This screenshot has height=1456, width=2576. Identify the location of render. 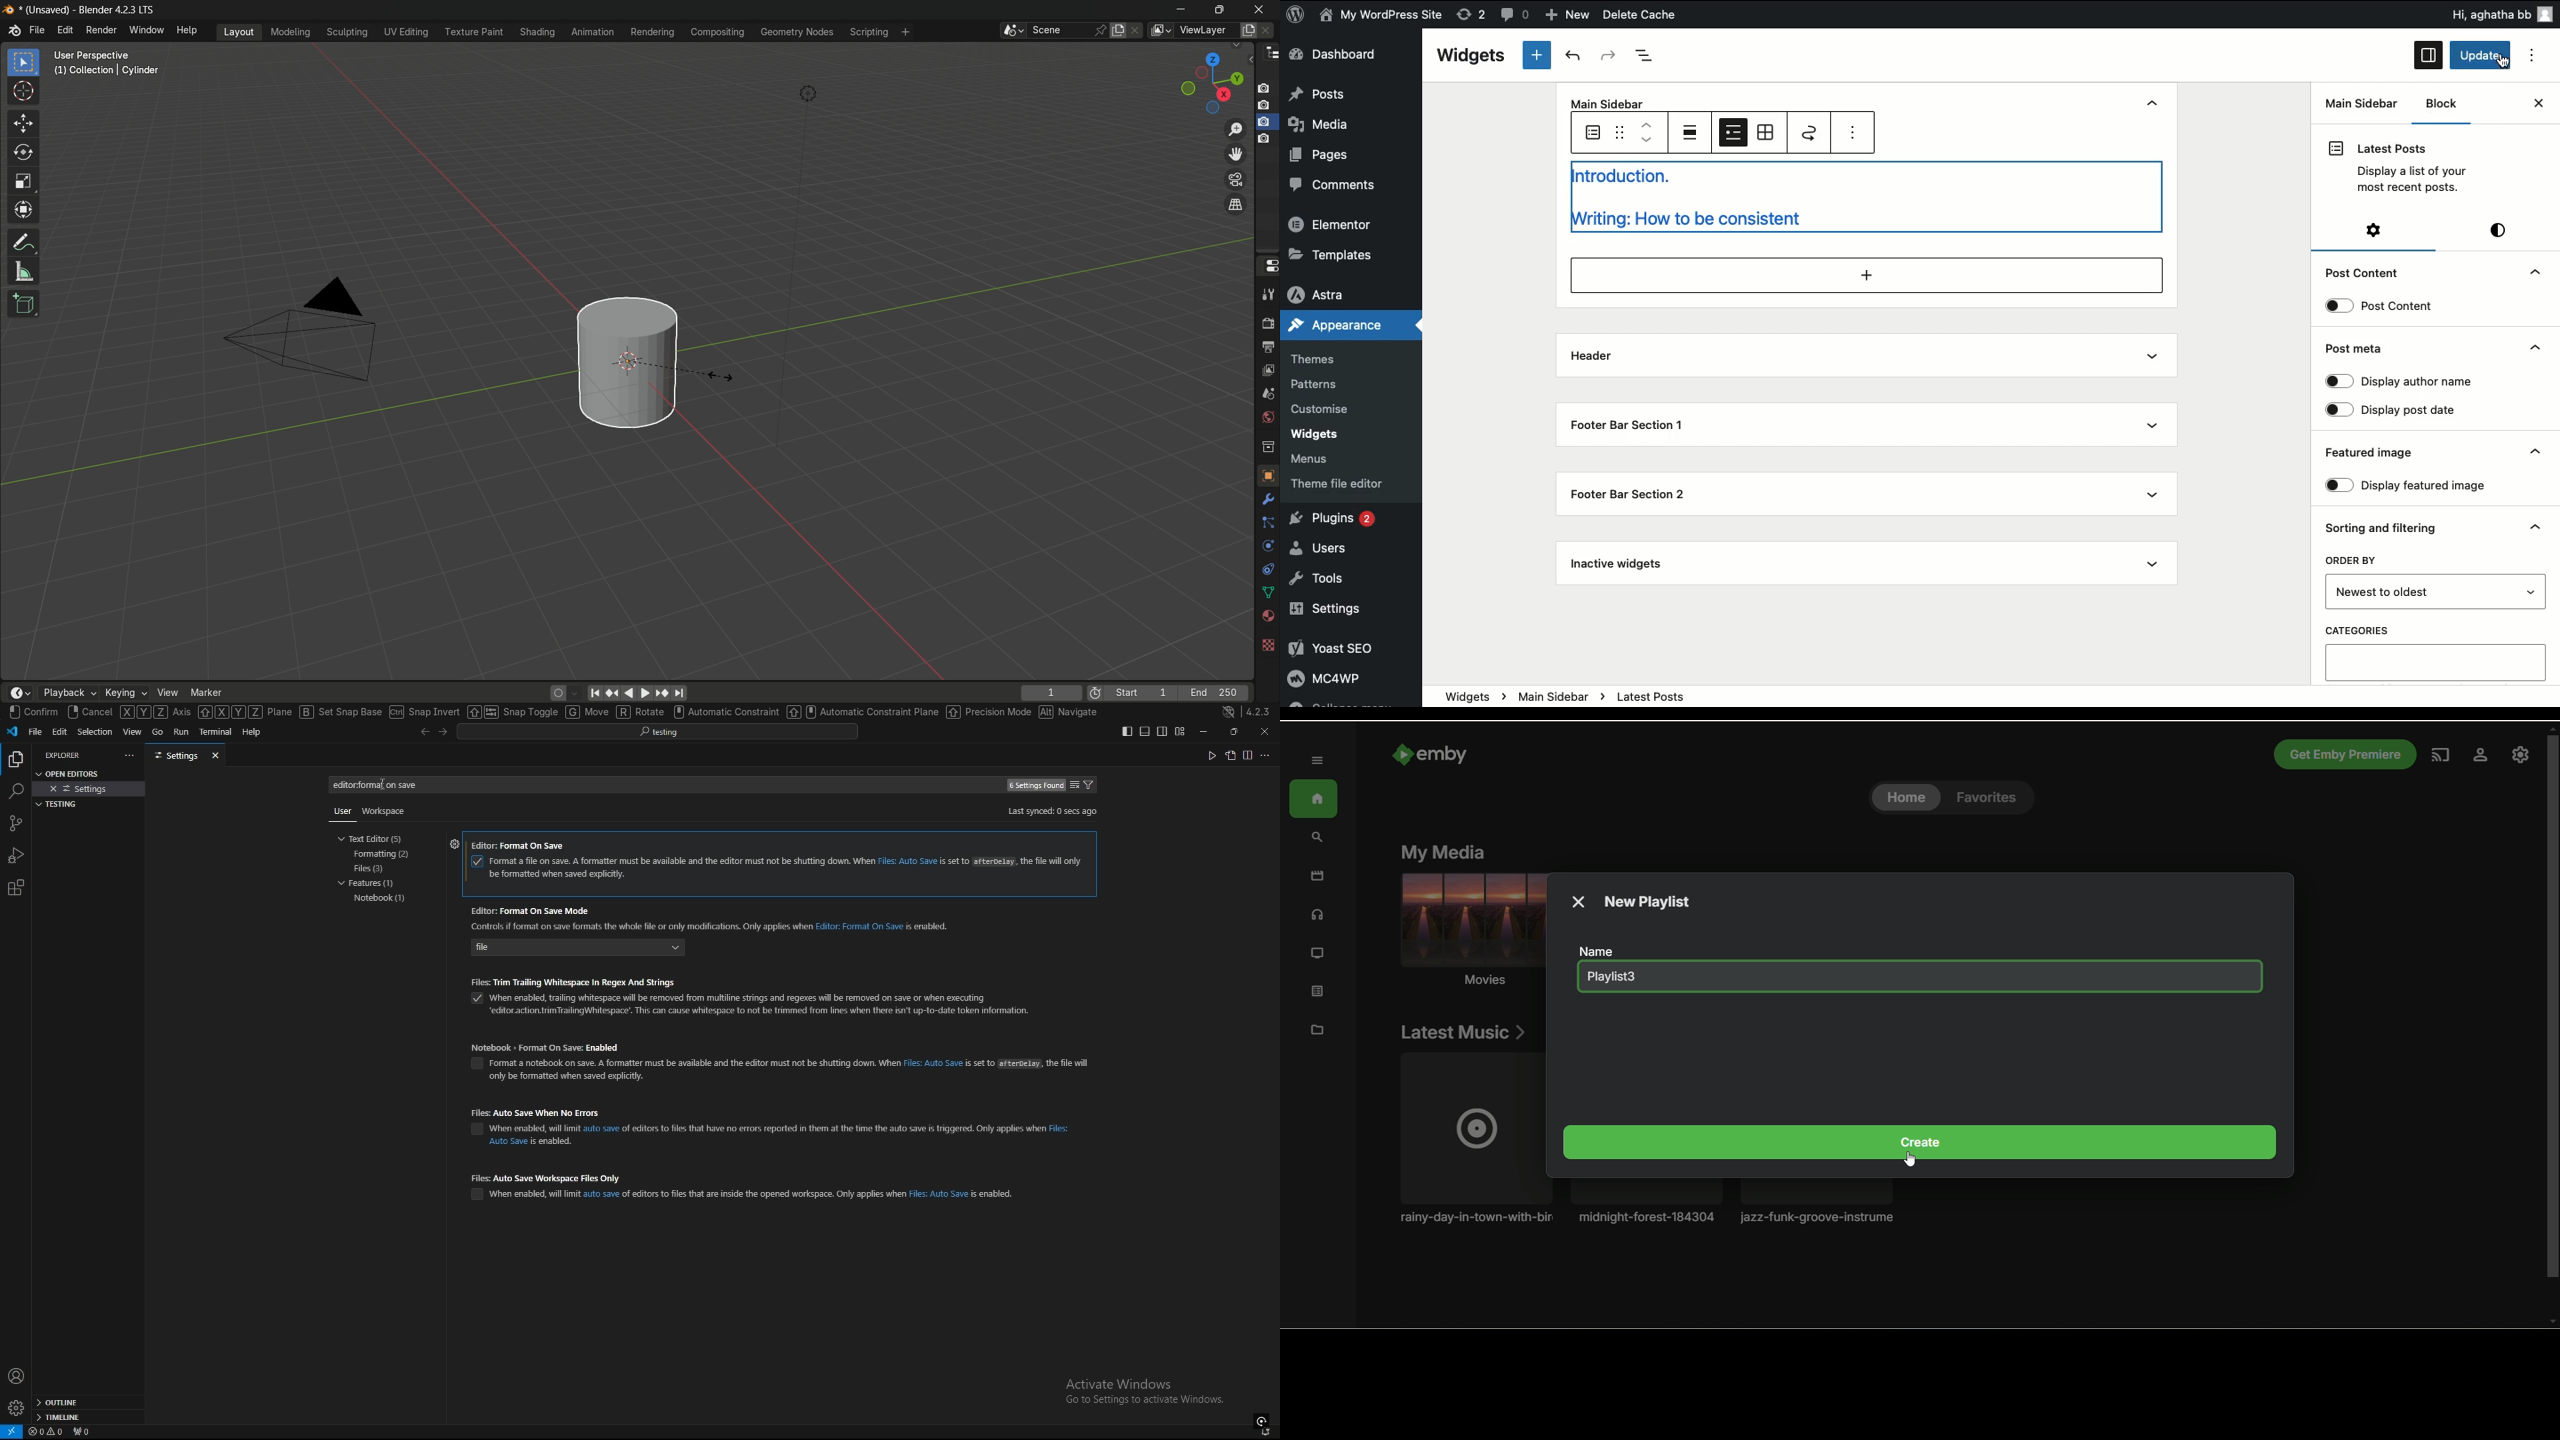
(1267, 324).